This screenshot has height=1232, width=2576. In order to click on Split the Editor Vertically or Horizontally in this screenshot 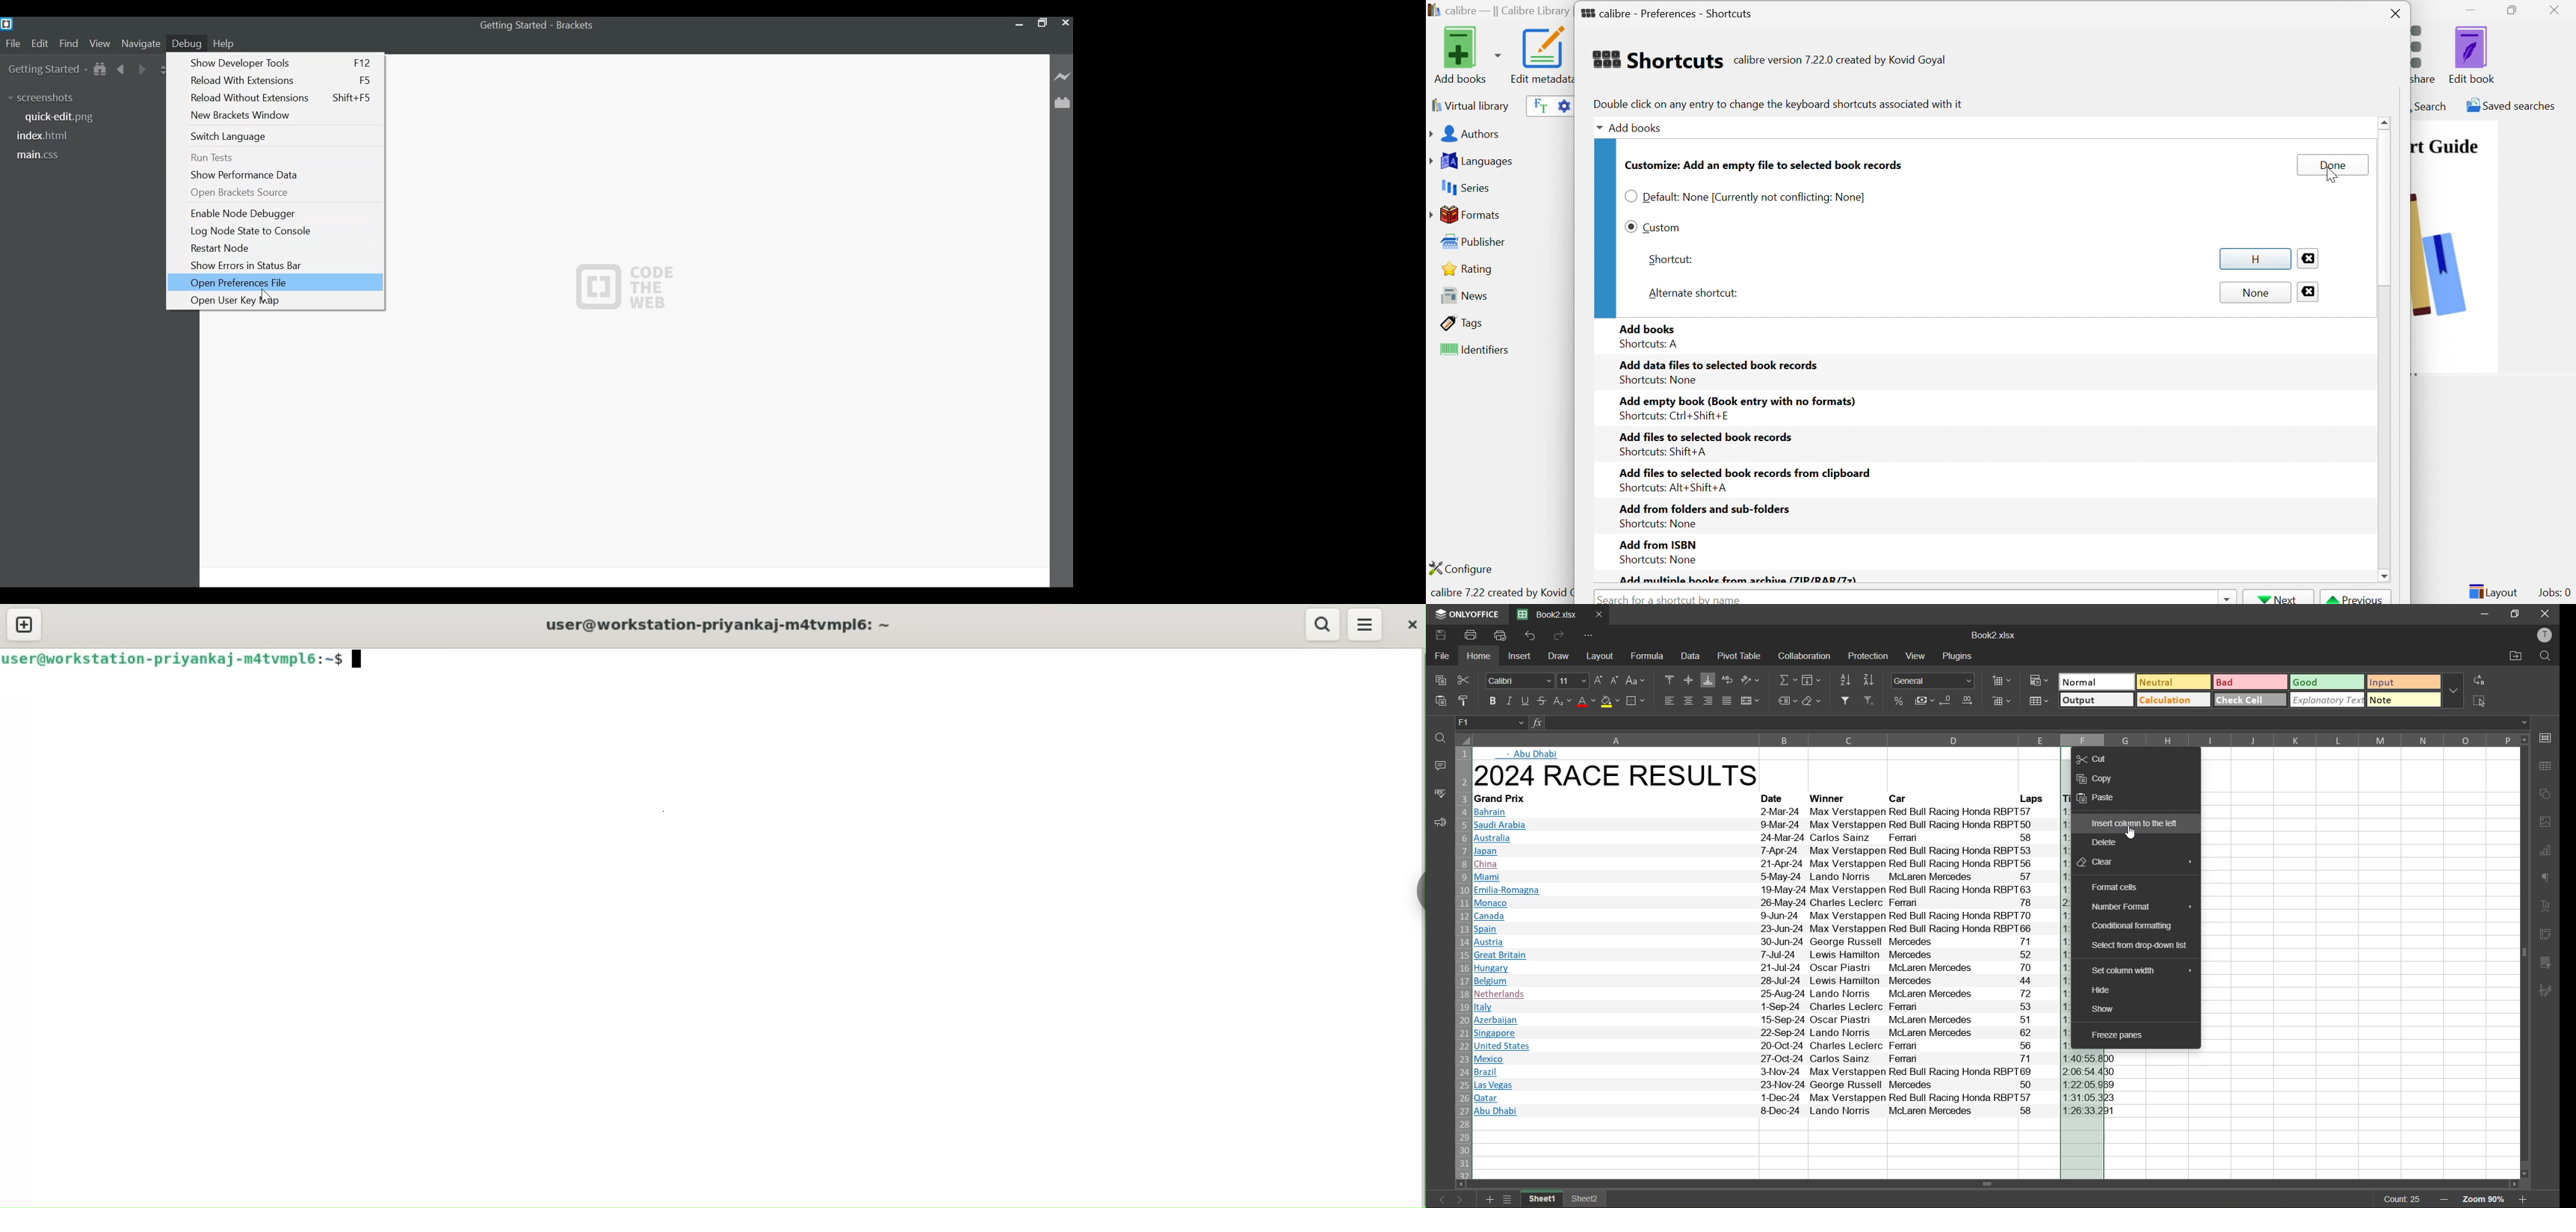, I will do `click(162, 68)`.